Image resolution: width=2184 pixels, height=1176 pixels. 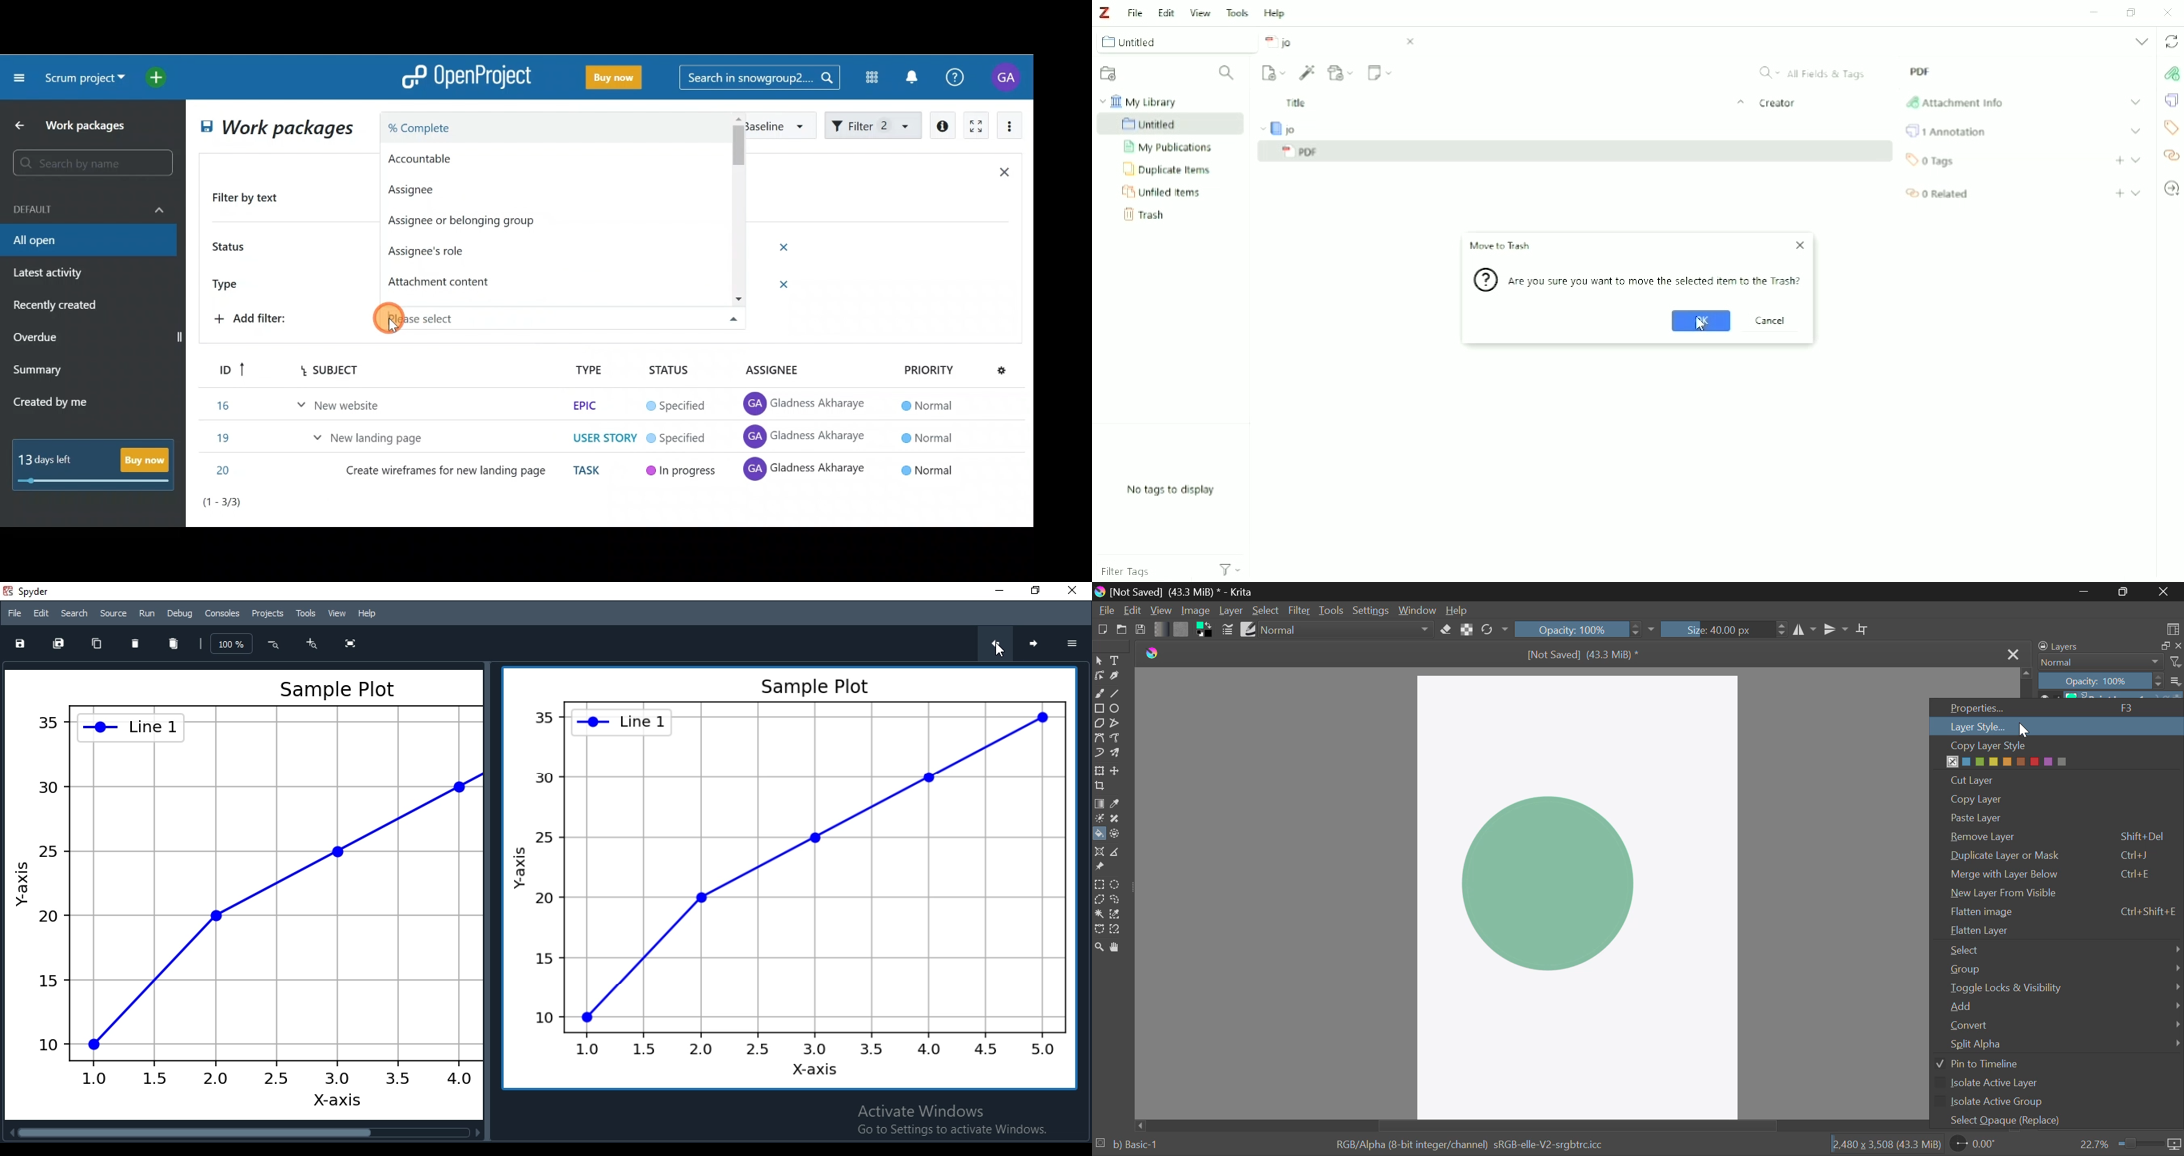 What do you see at coordinates (1884, 1146) in the screenshot?
I see `Document Dimensions` at bounding box center [1884, 1146].